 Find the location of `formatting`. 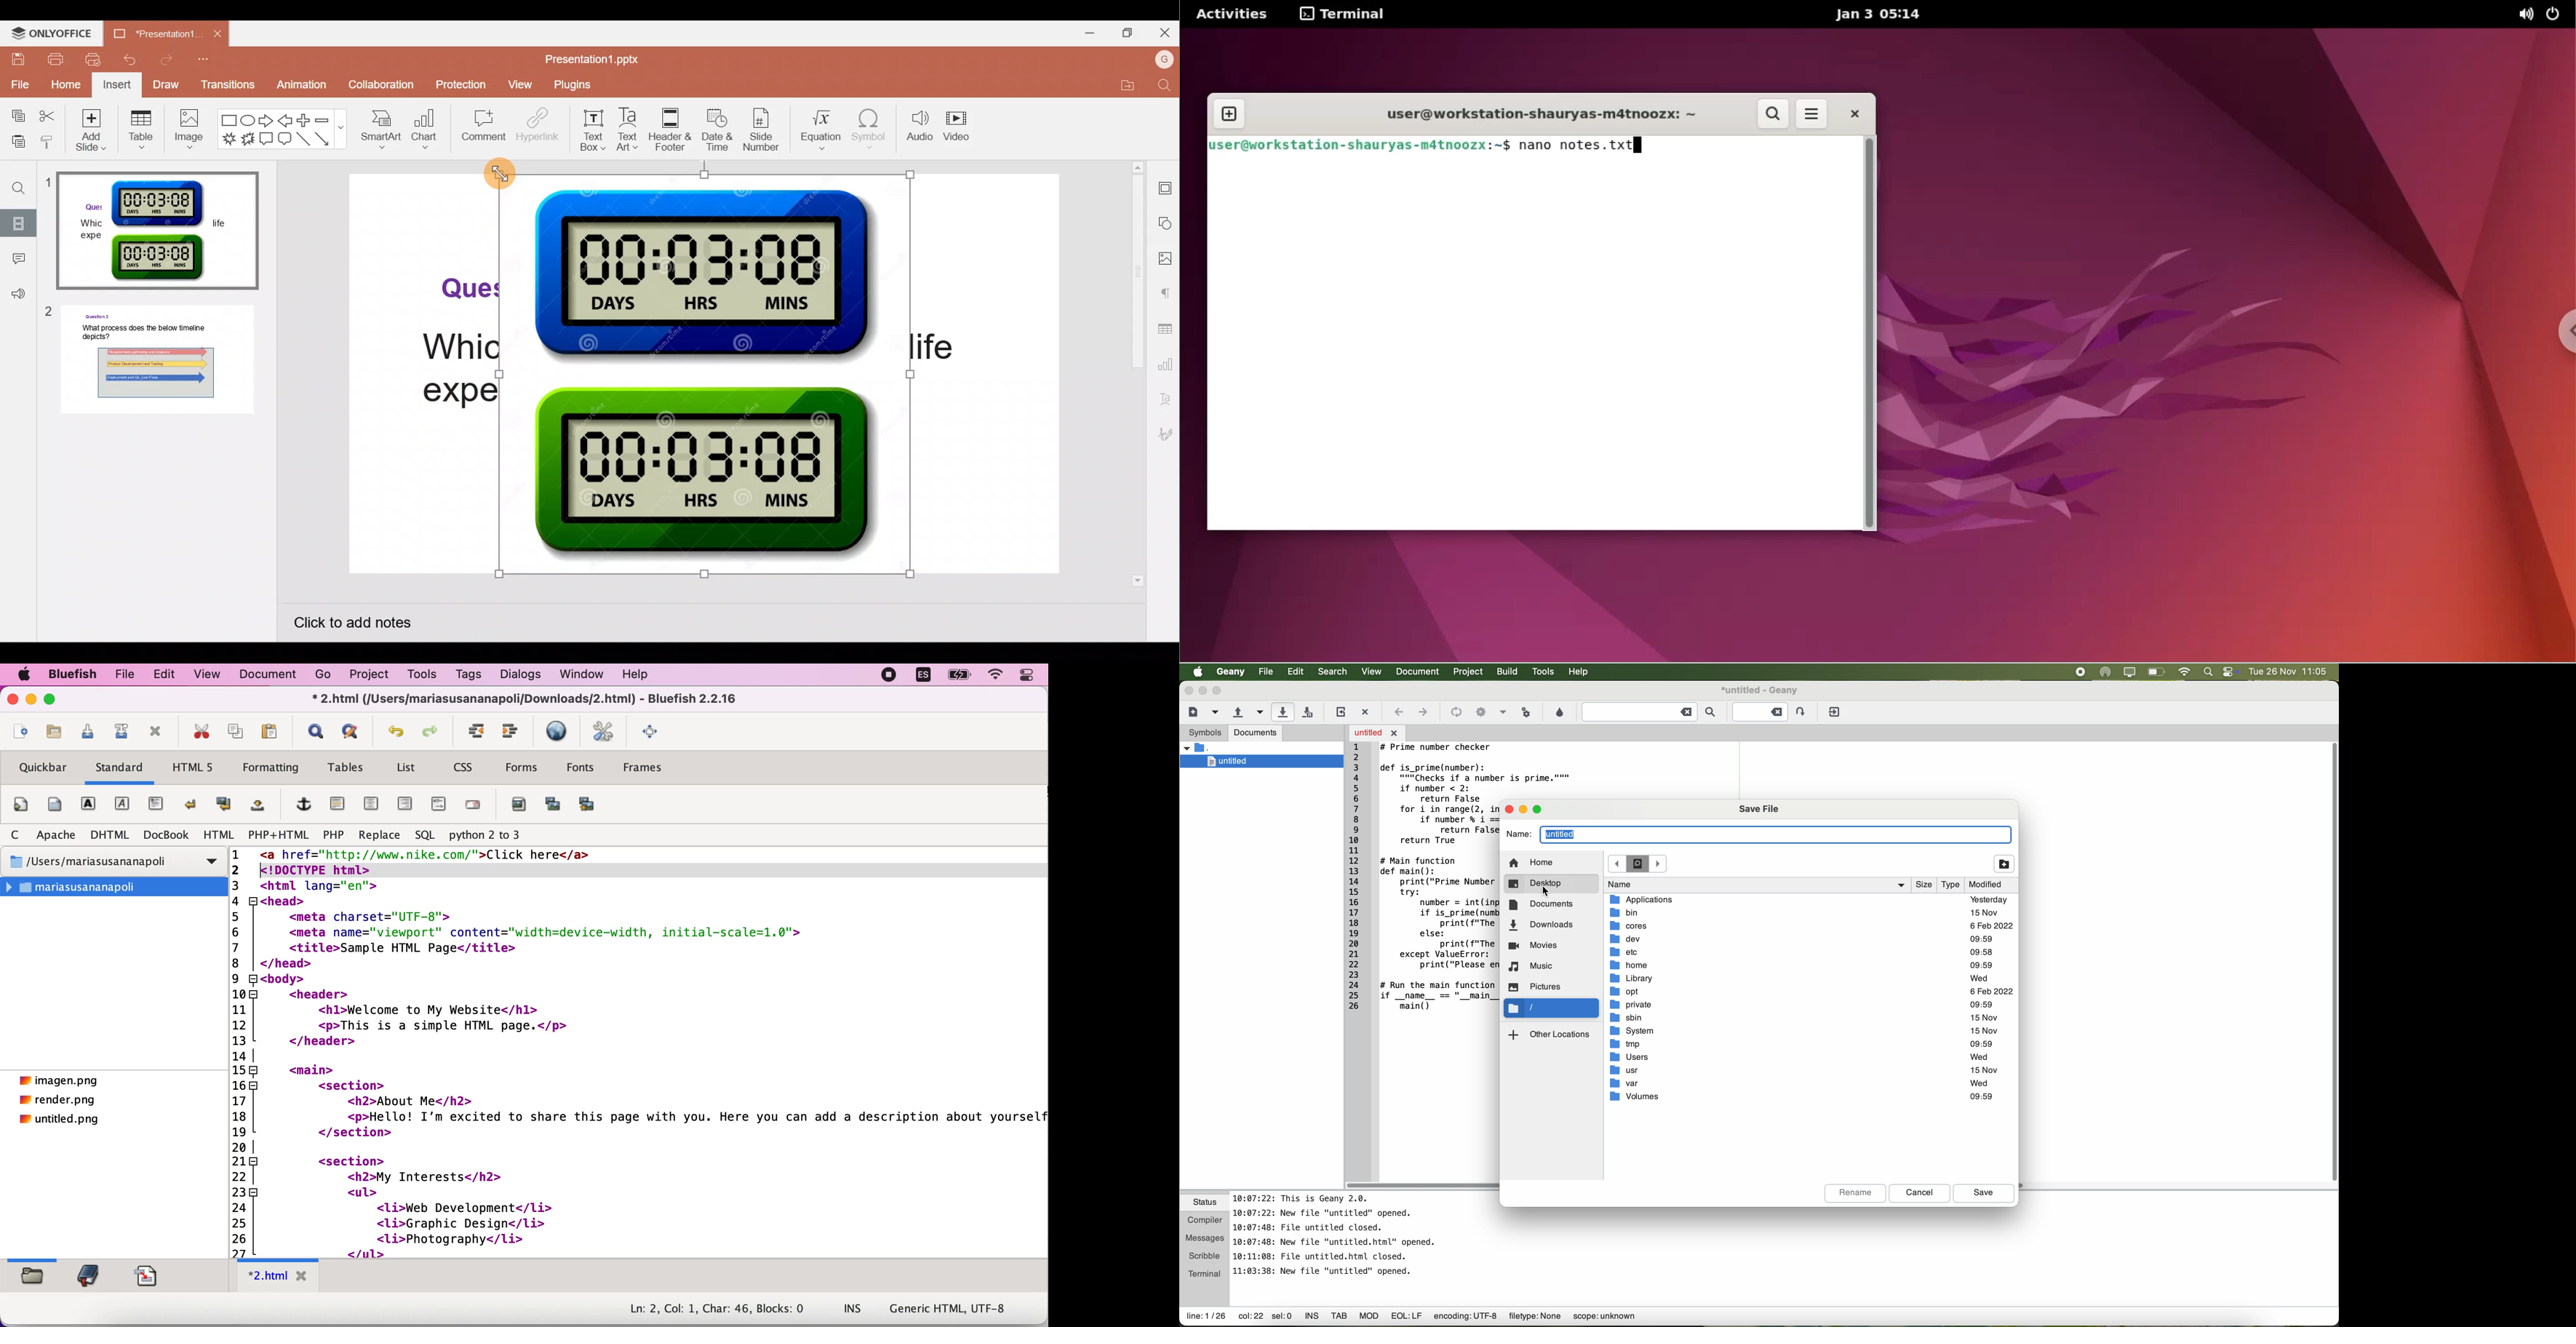

formatting is located at coordinates (271, 766).